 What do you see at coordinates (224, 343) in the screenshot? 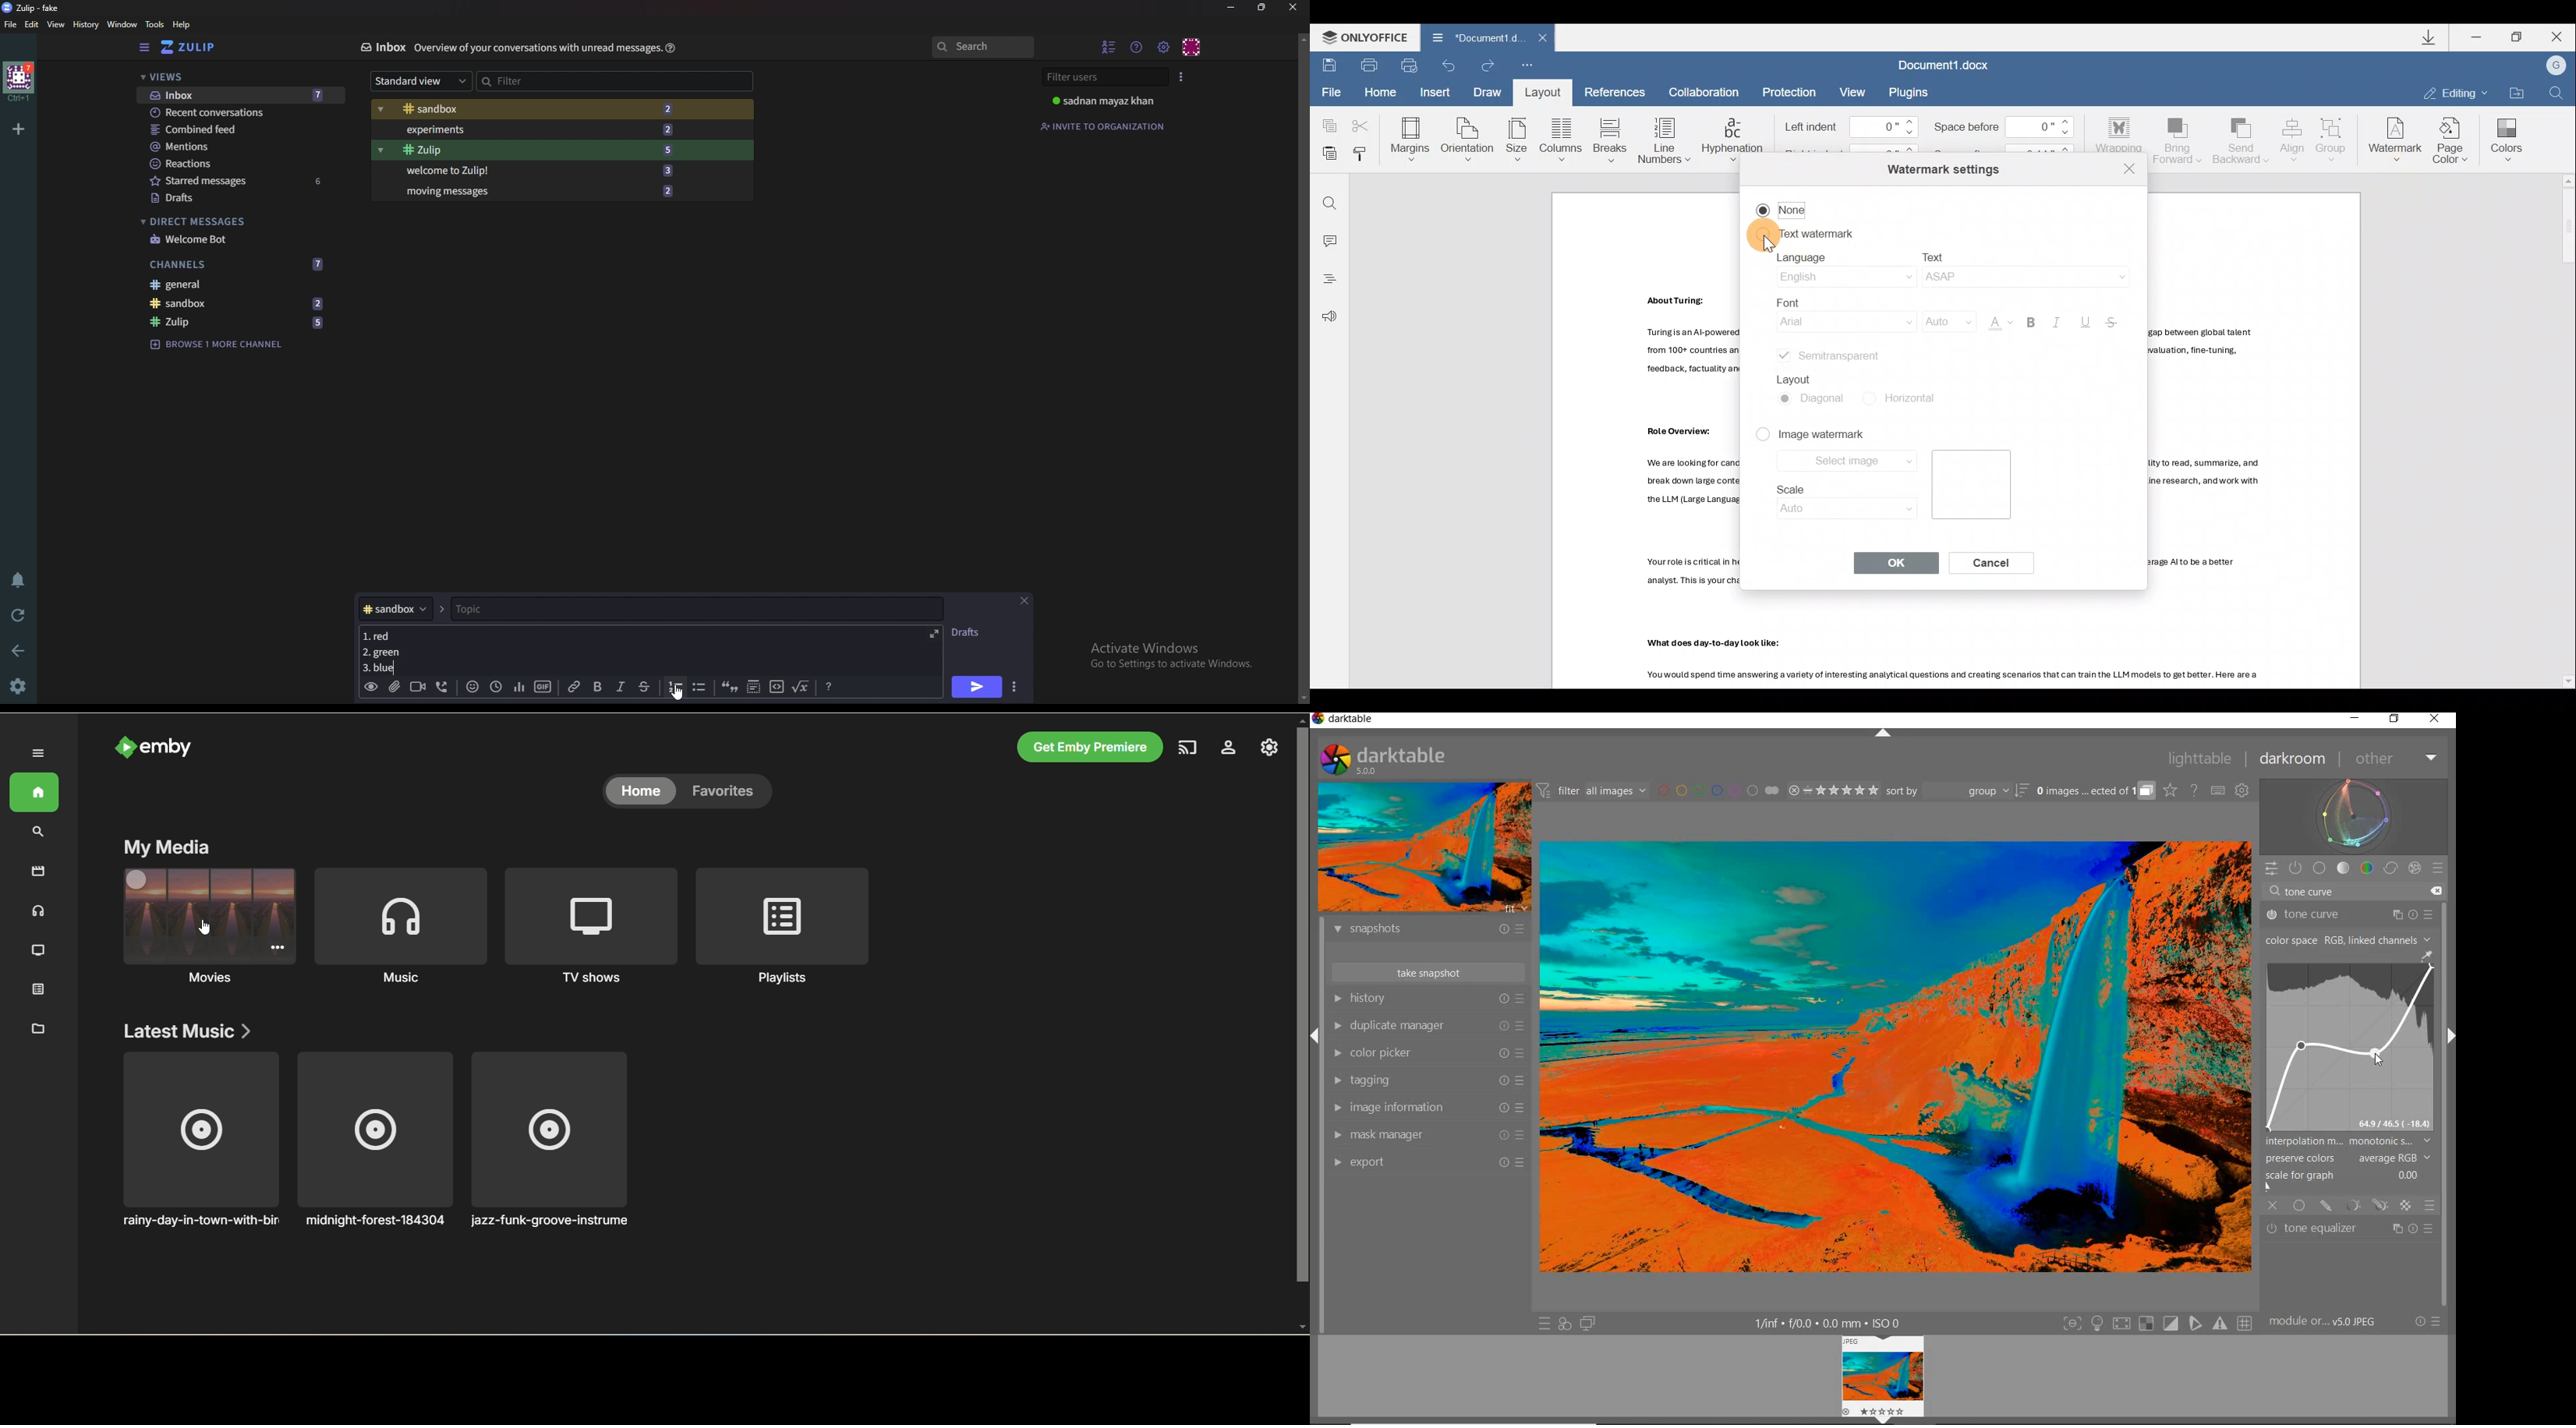
I see `Browse channel` at bounding box center [224, 343].